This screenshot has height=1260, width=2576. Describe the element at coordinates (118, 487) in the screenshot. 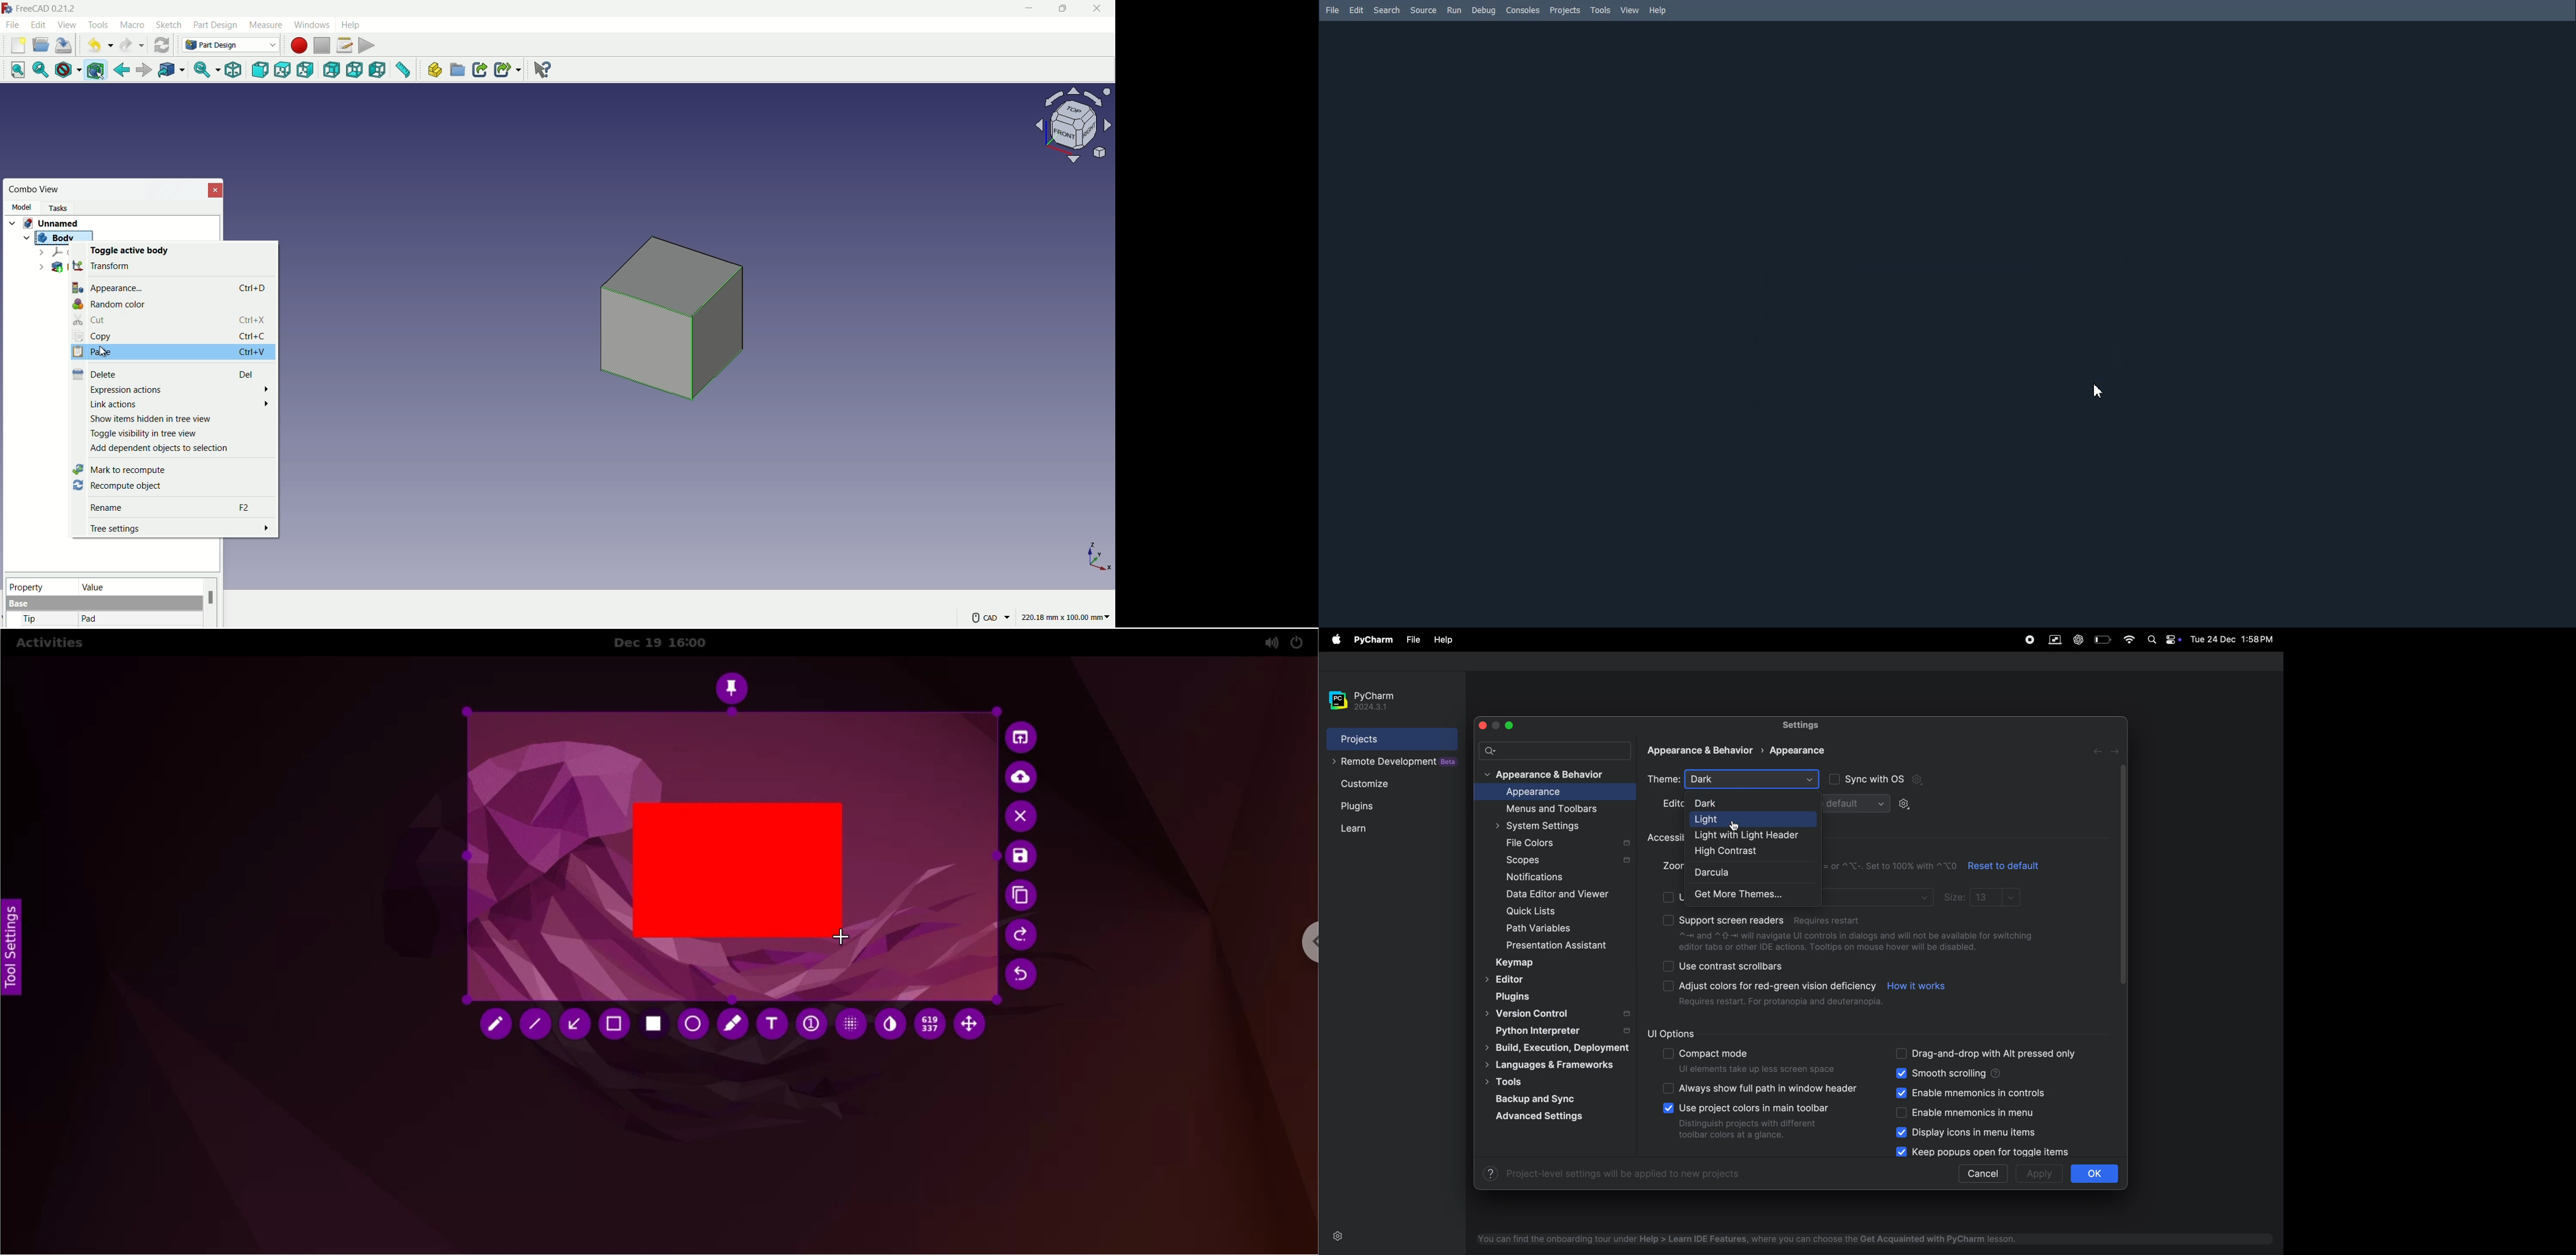

I see `Recompute object` at that location.